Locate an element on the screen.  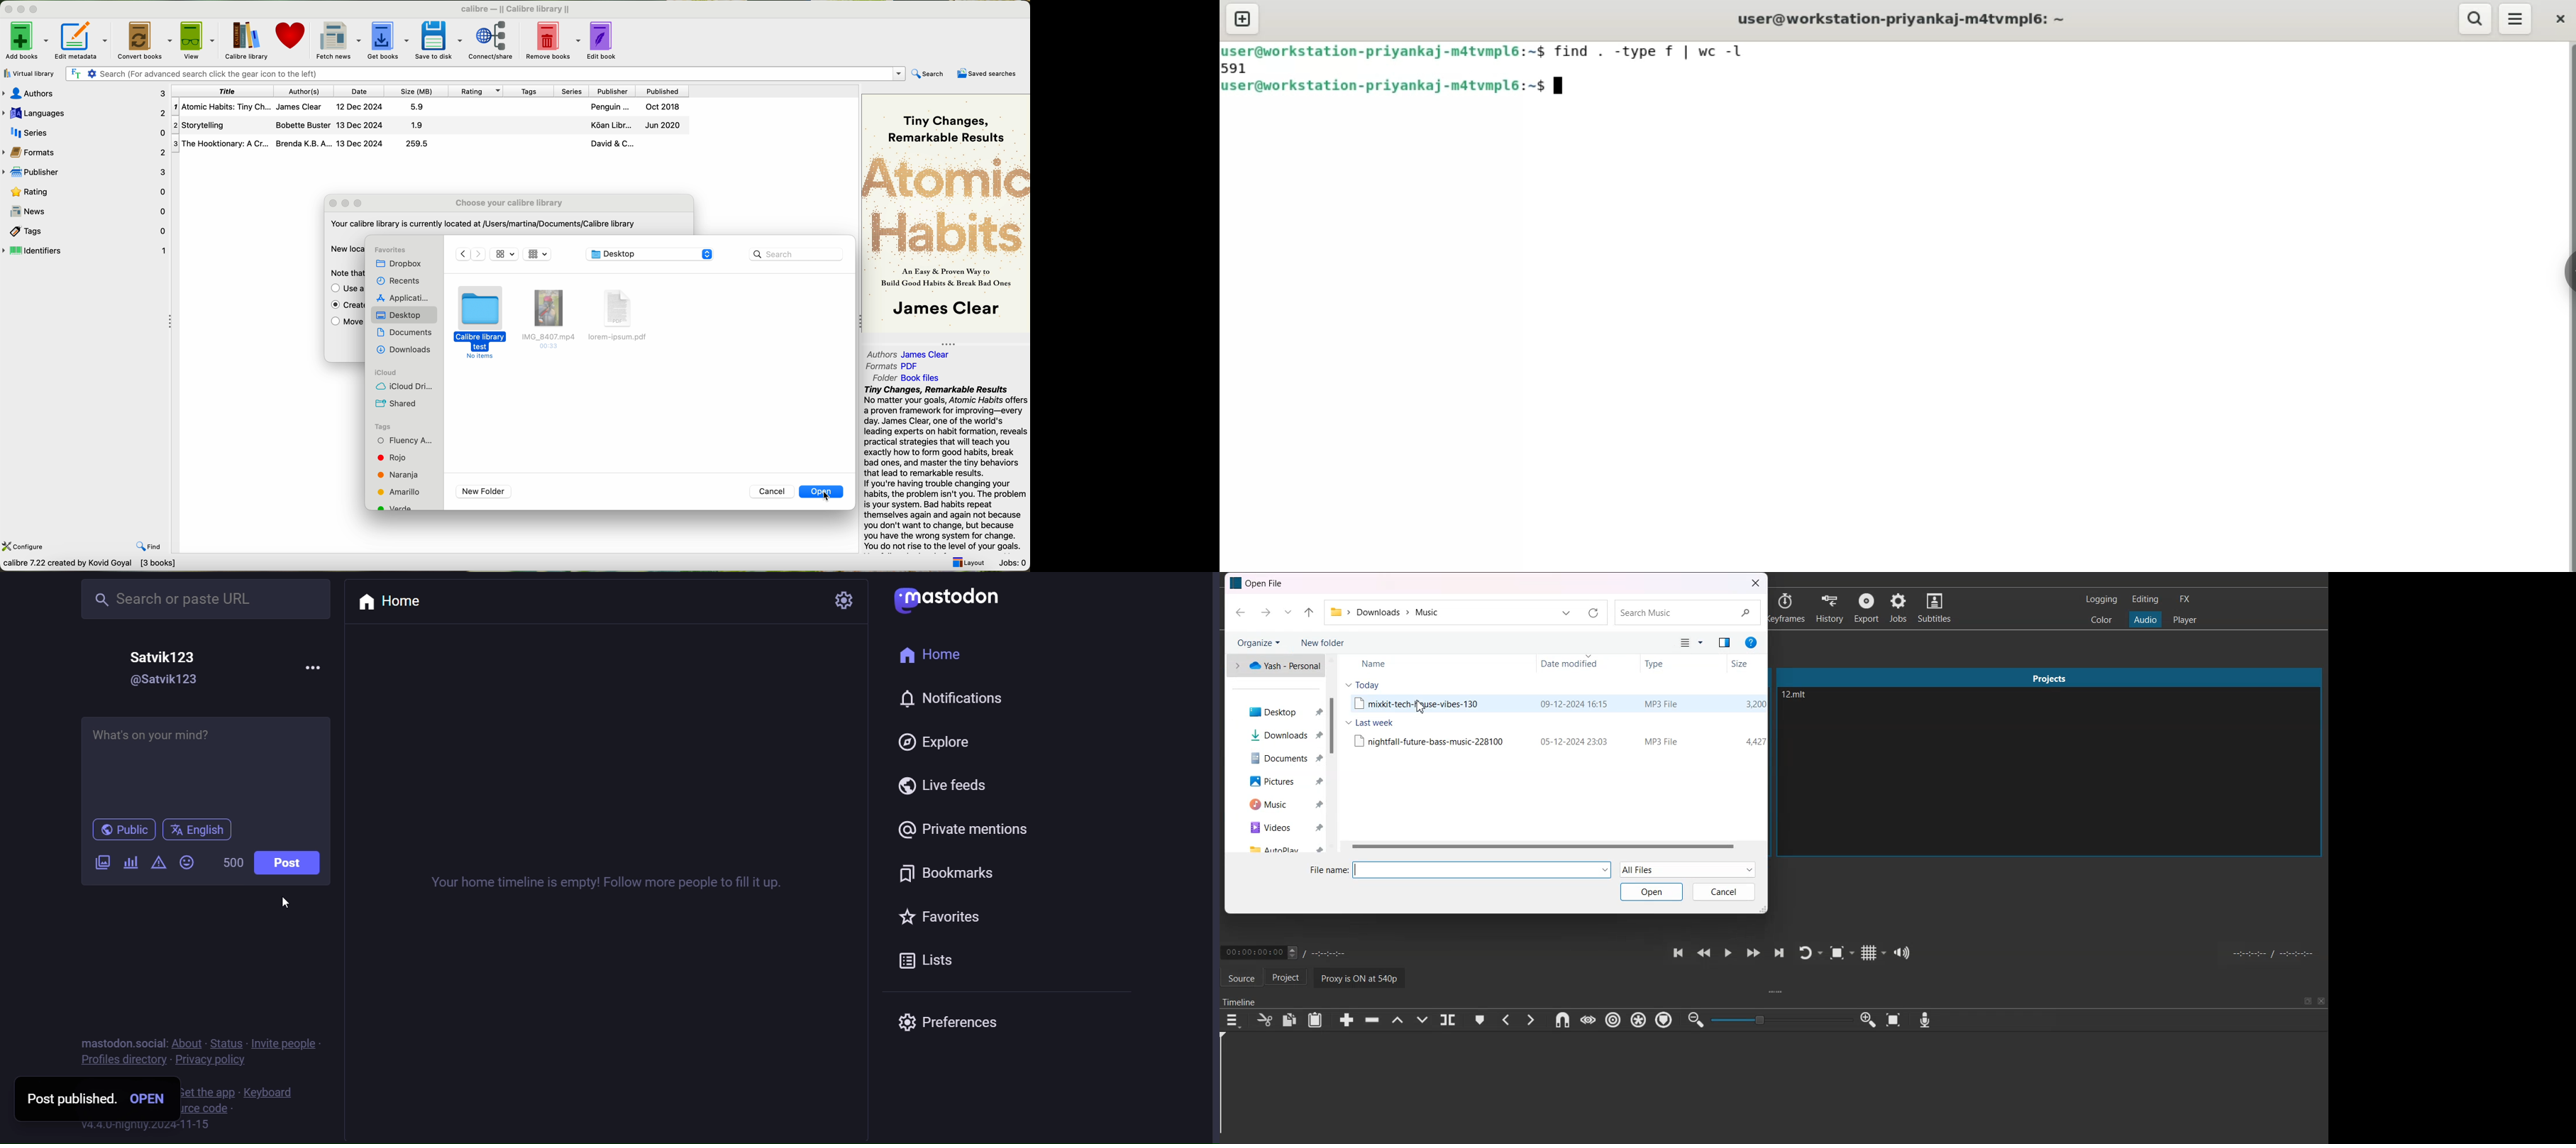
favorites is located at coordinates (391, 250).